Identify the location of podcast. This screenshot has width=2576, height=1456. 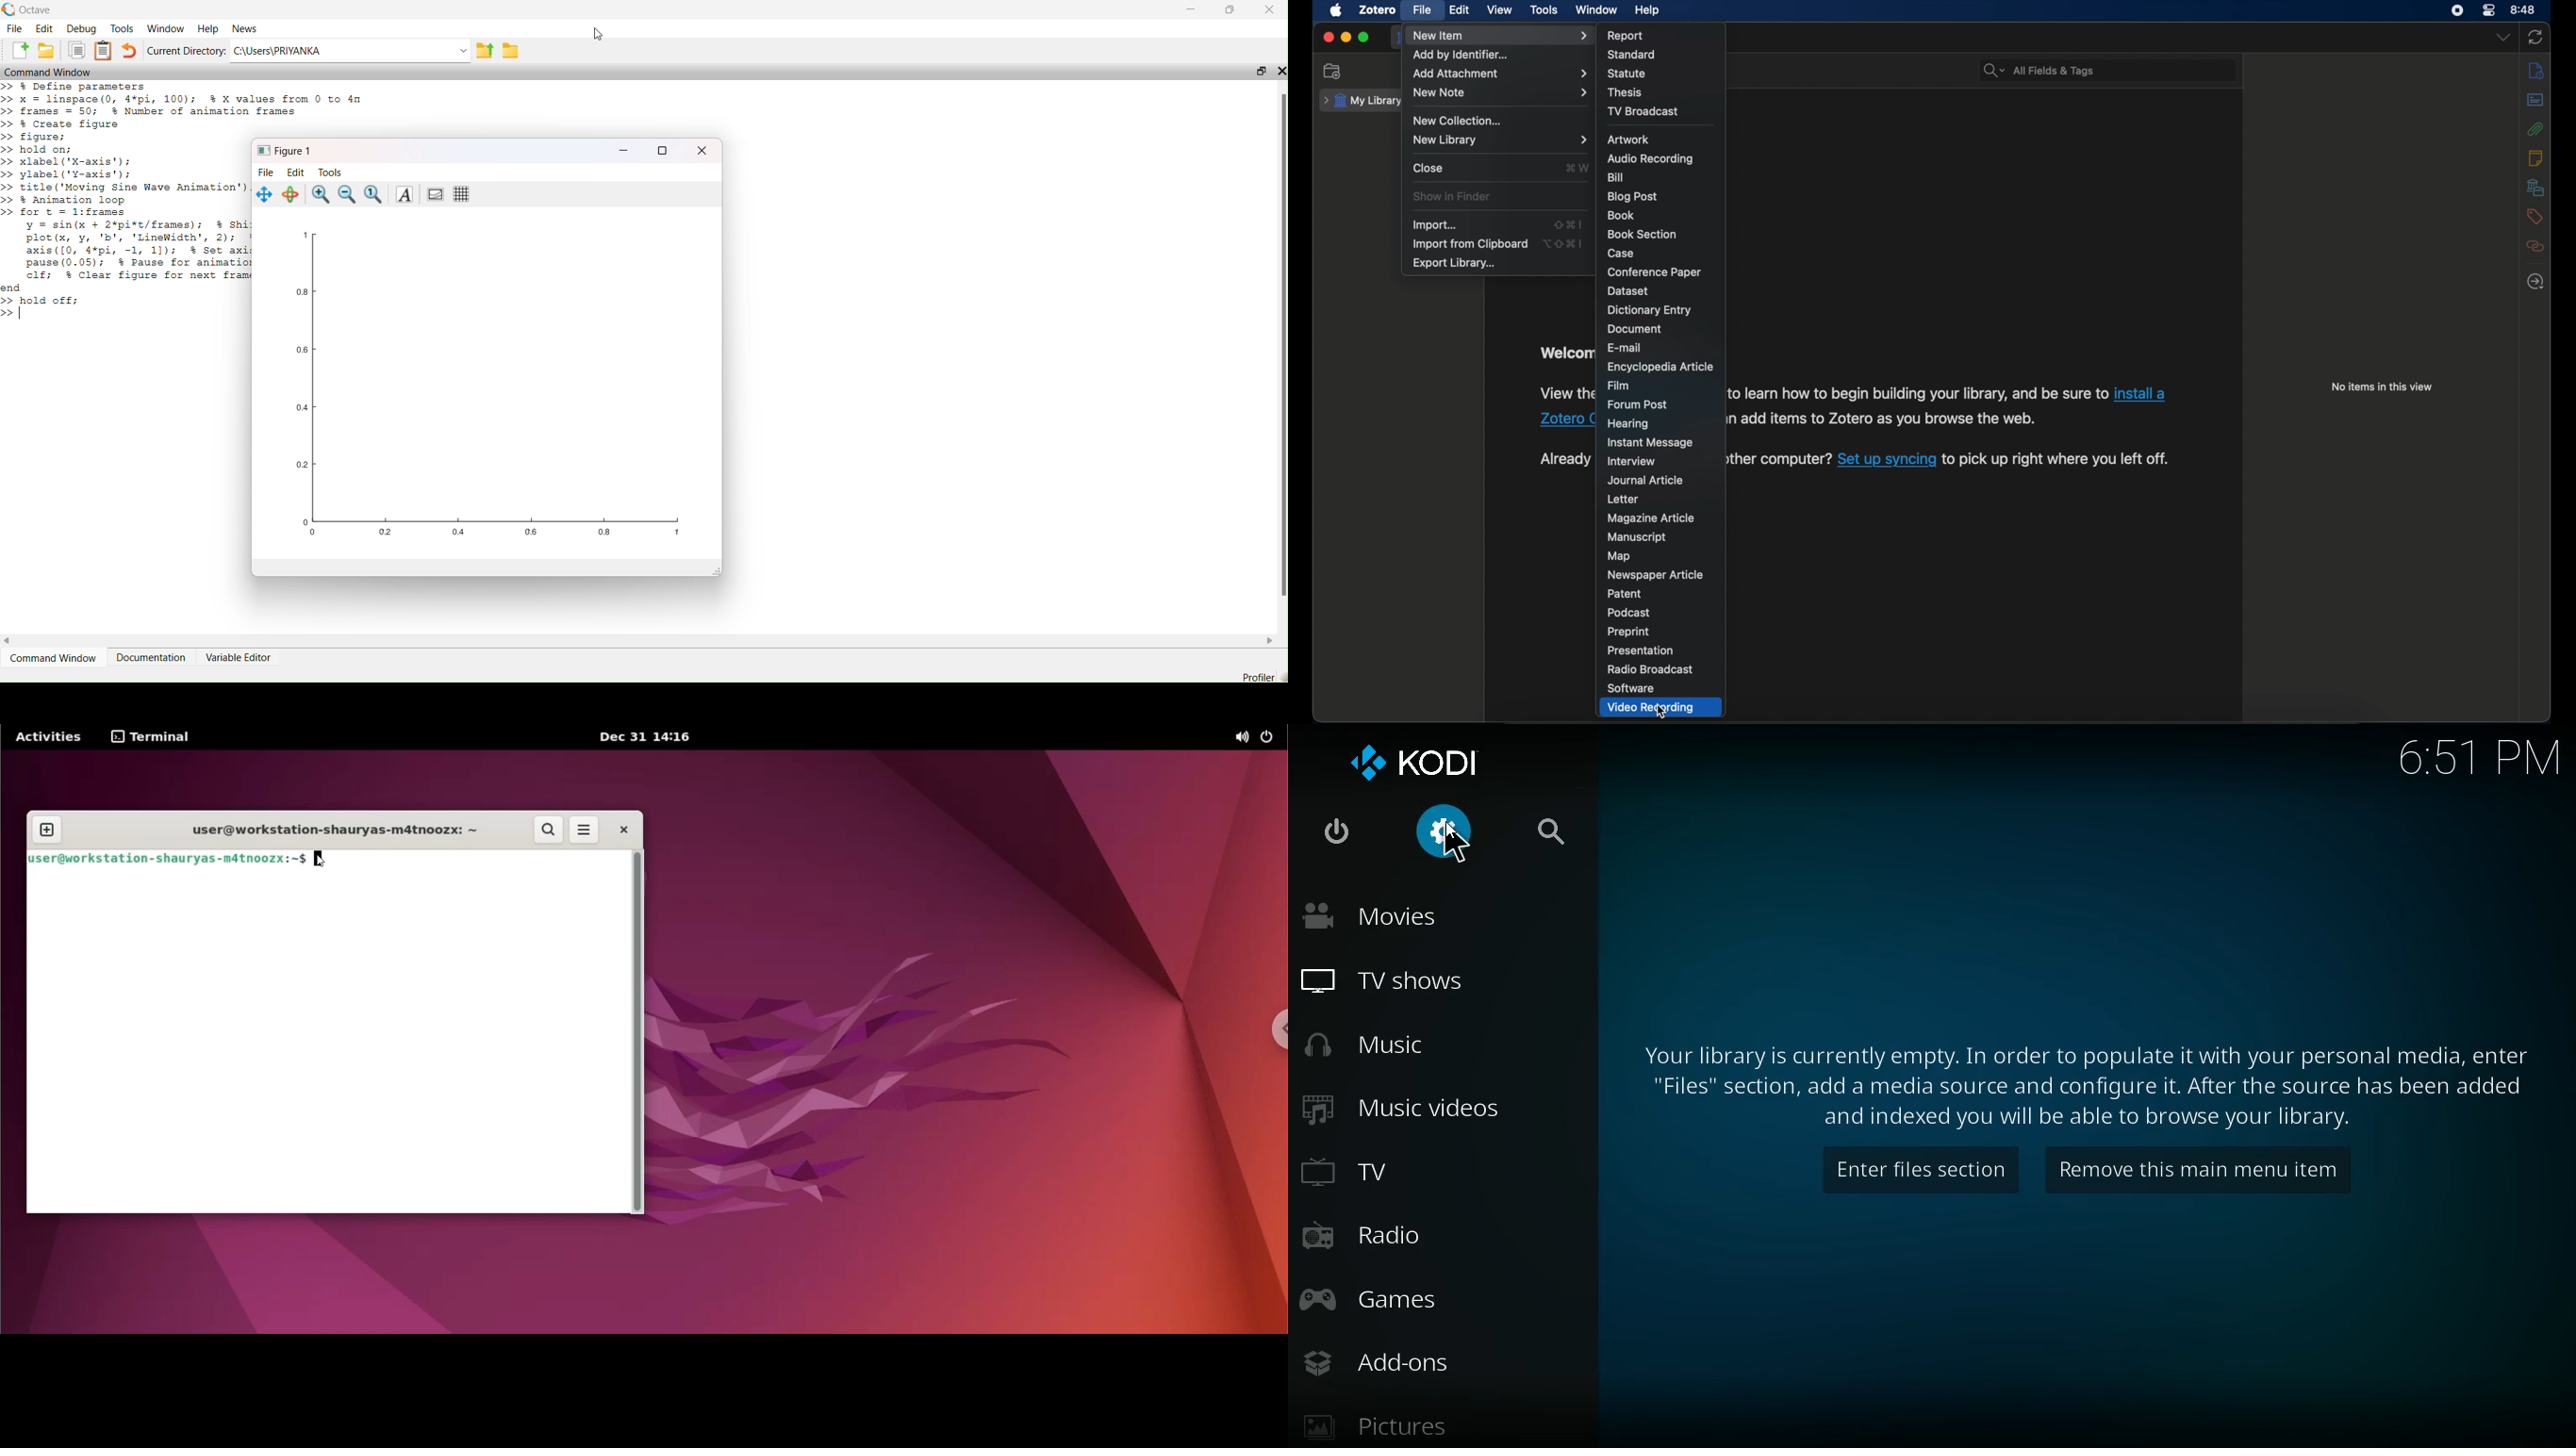
(1629, 613).